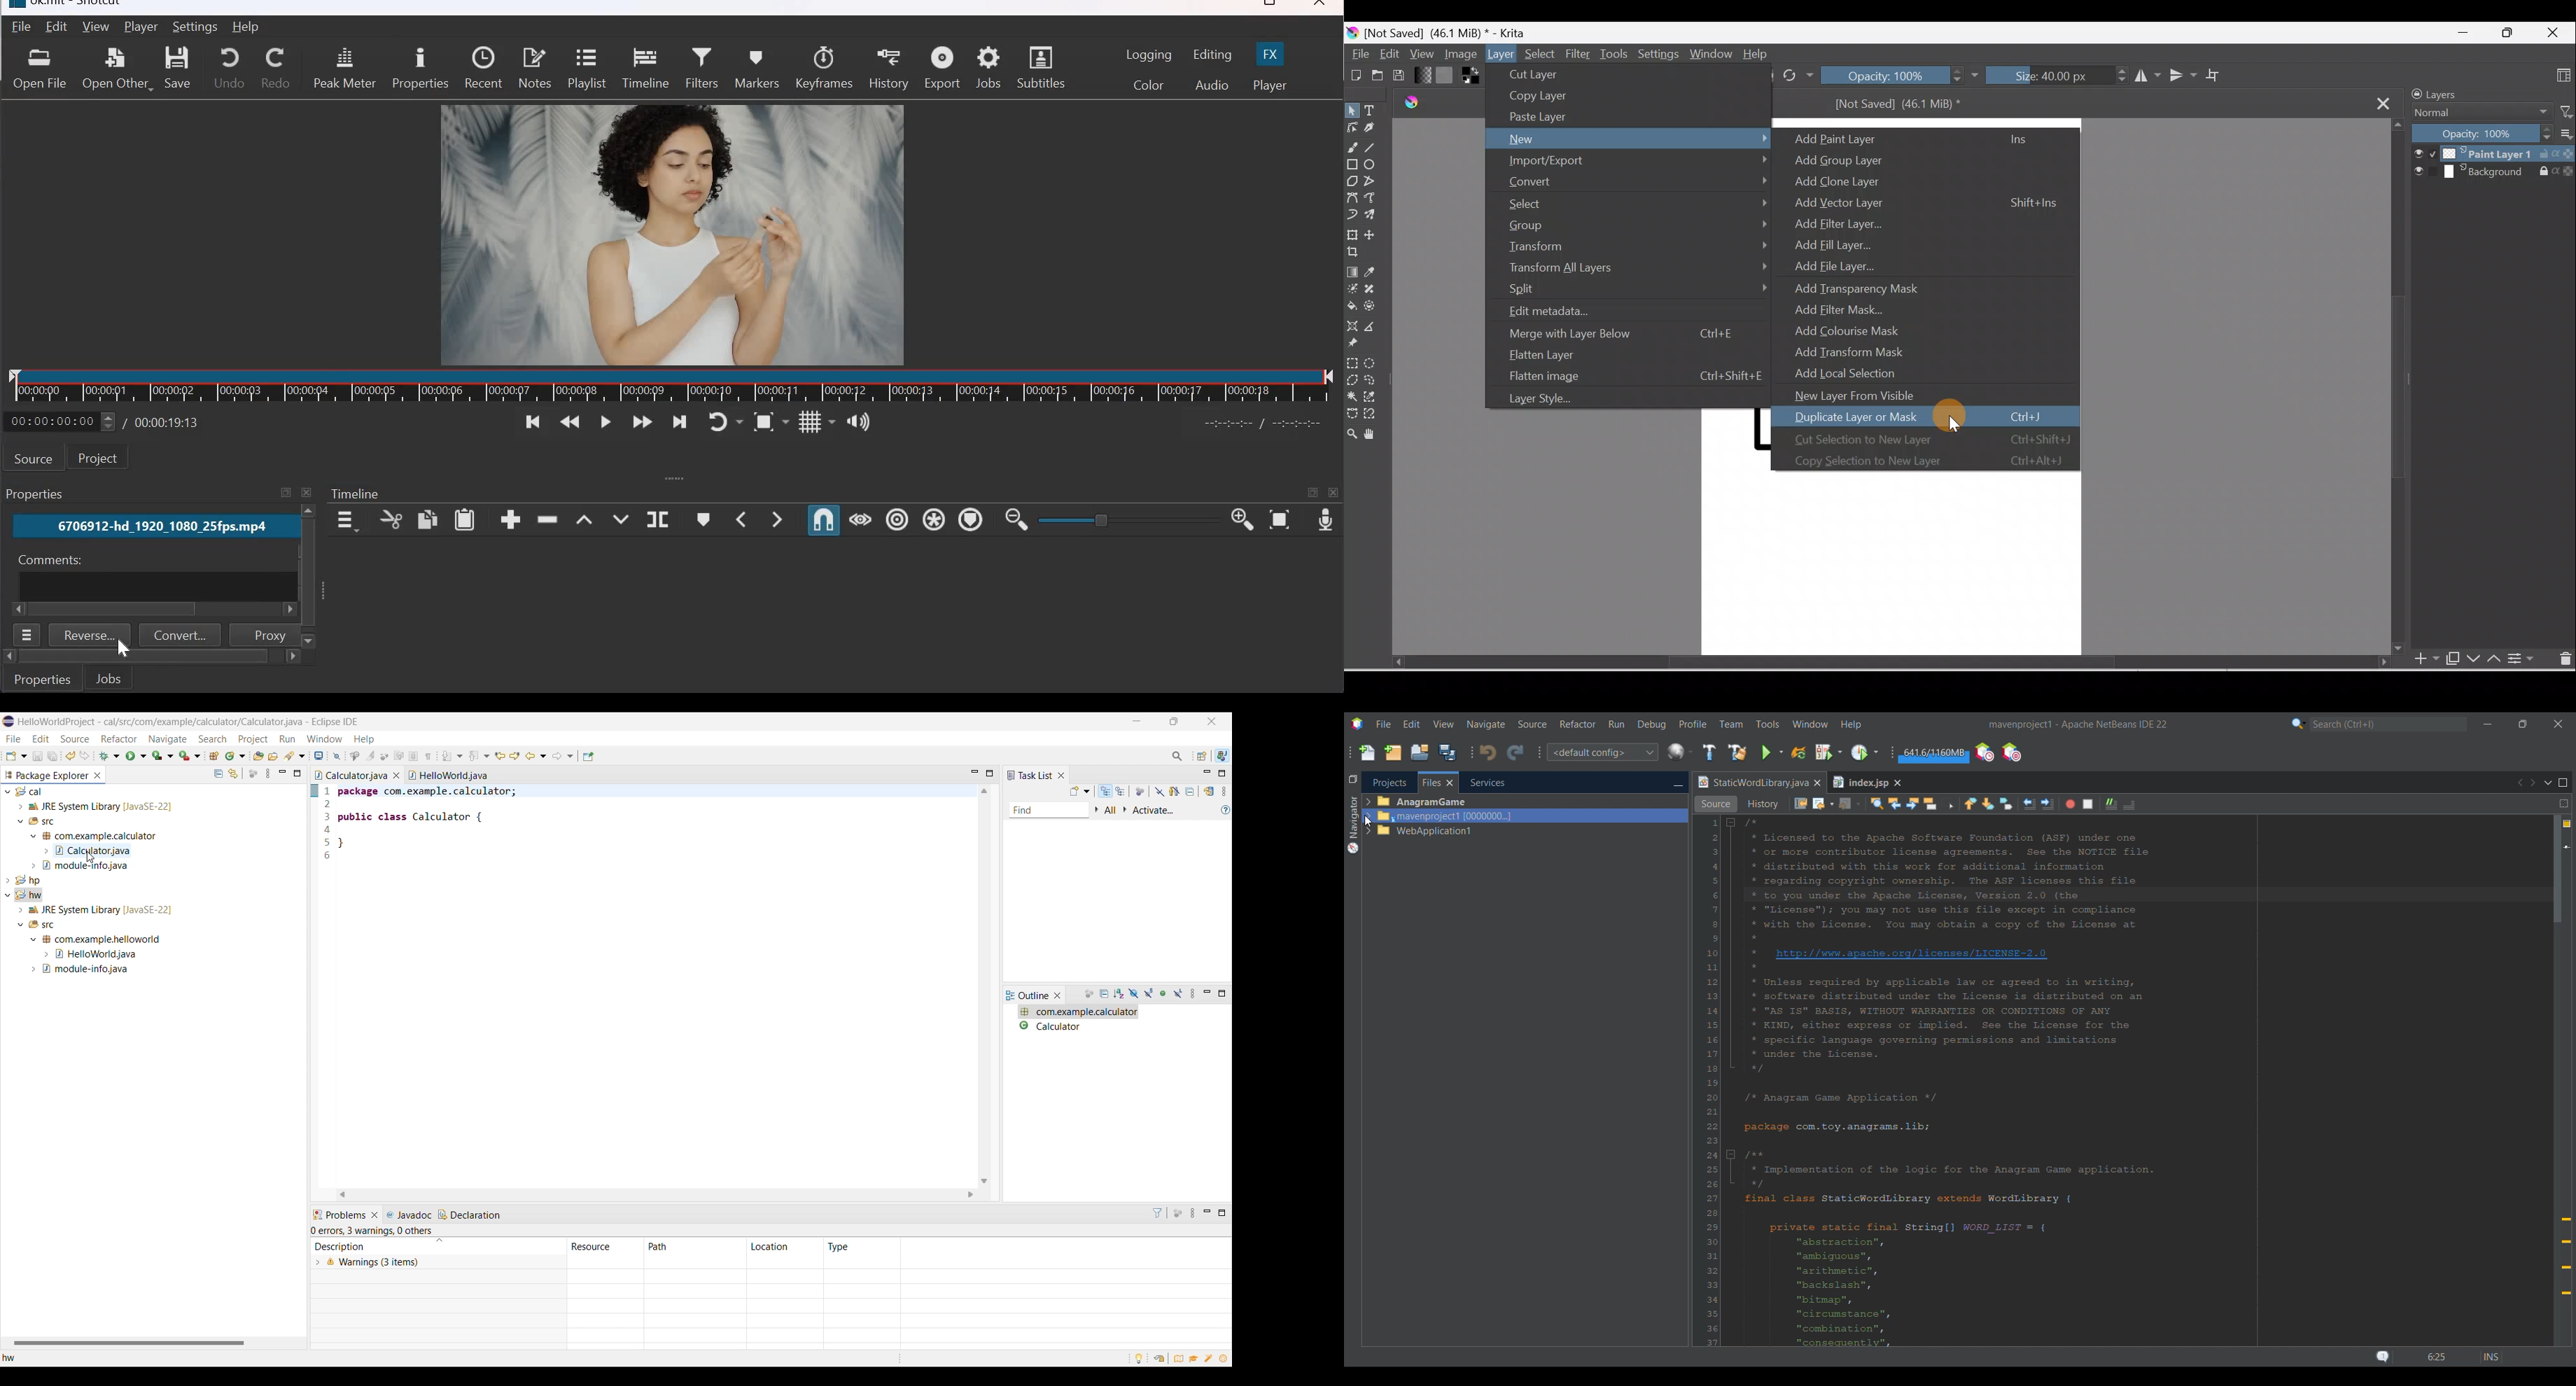 The height and width of the screenshot is (1400, 2576). What do you see at coordinates (510, 519) in the screenshot?
I see `append` at bounding box center [510, 519].